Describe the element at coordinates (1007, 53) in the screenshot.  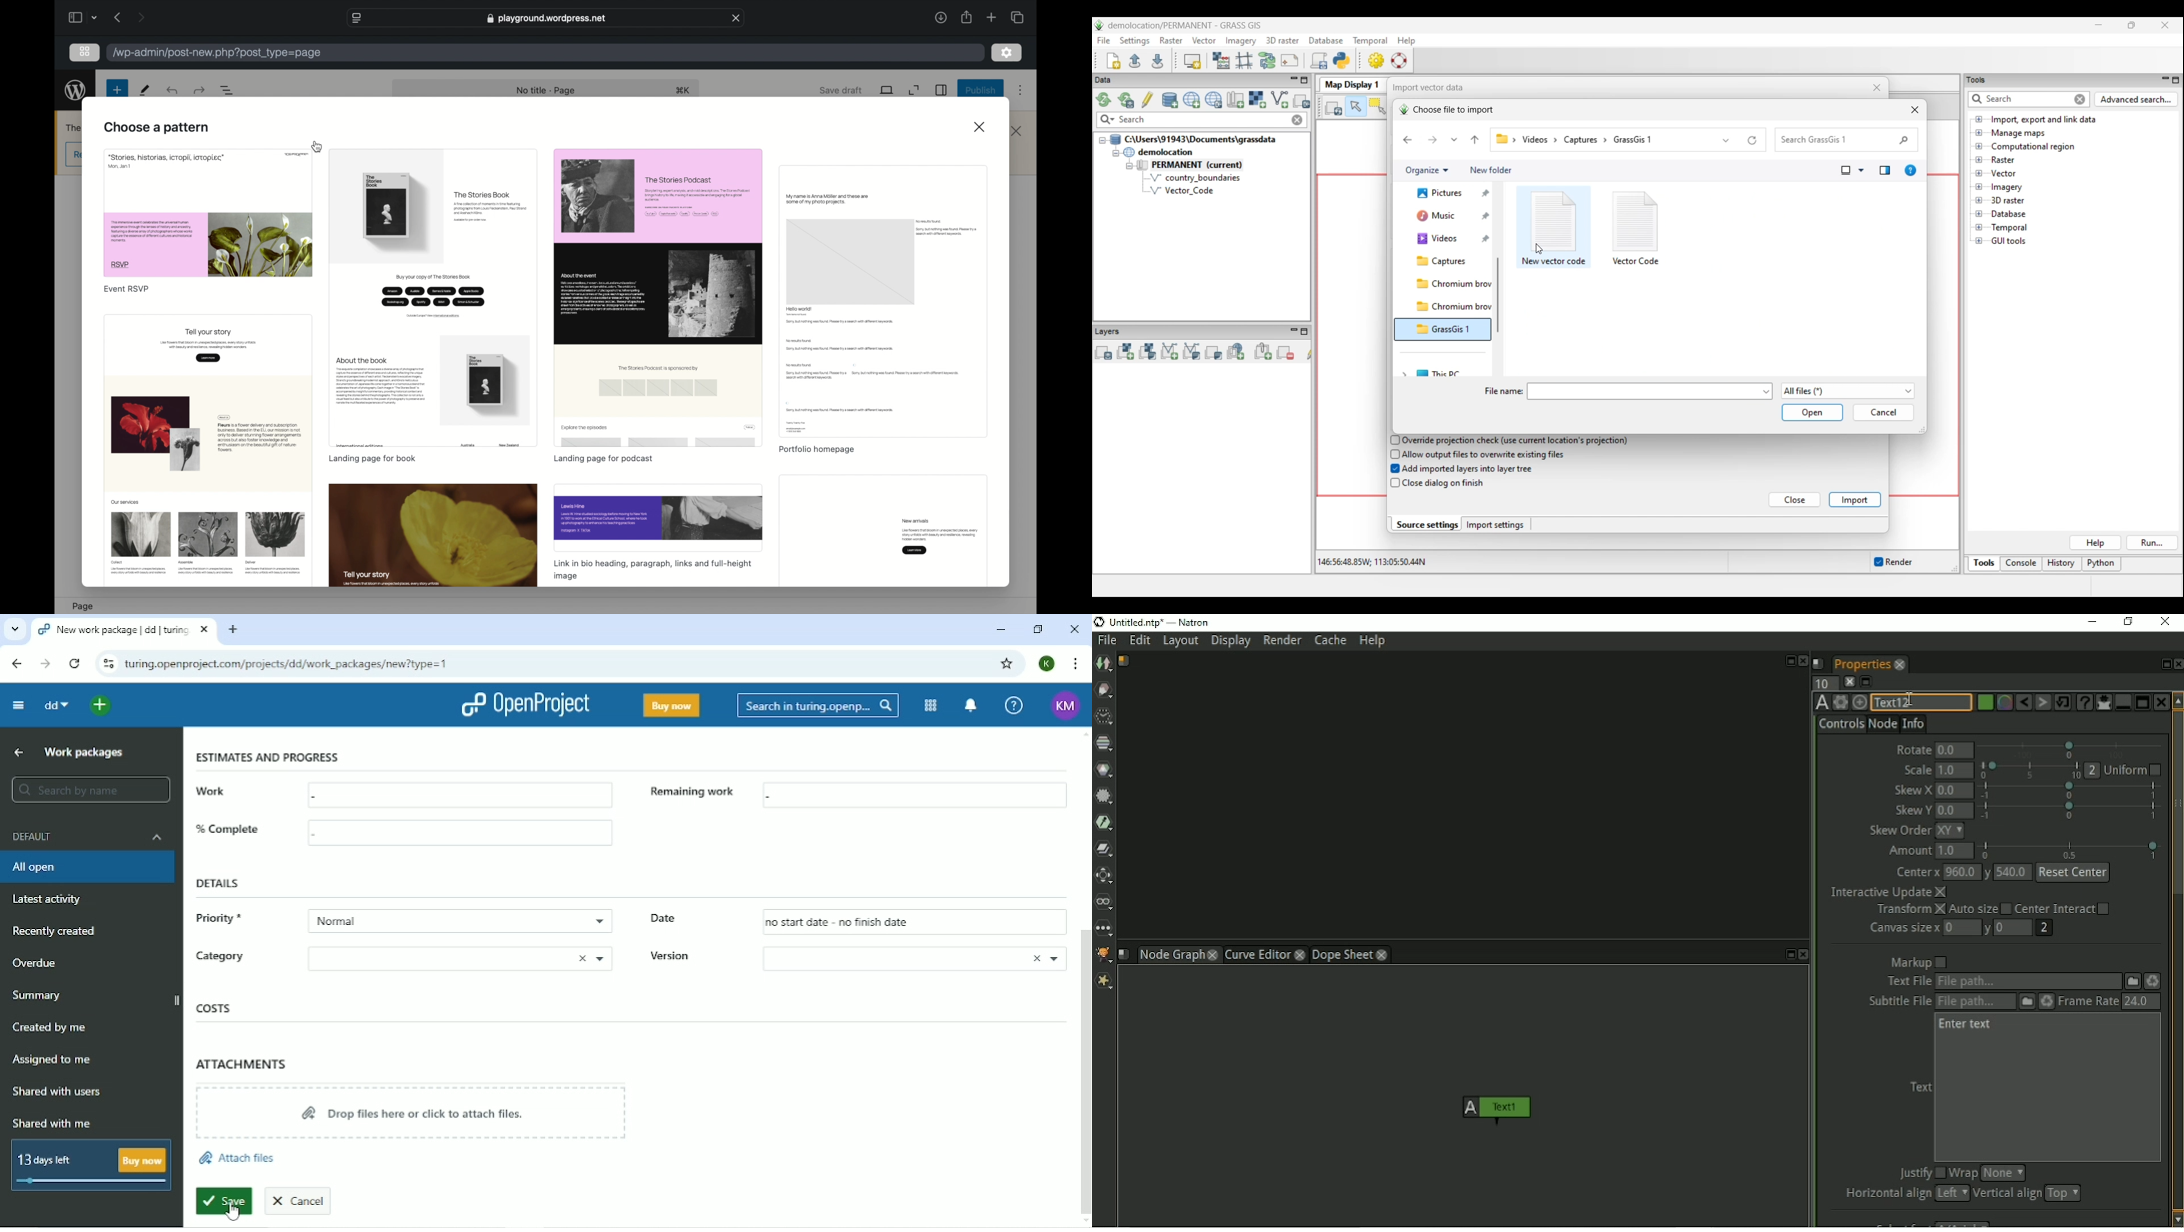
I see `settings` at that location.